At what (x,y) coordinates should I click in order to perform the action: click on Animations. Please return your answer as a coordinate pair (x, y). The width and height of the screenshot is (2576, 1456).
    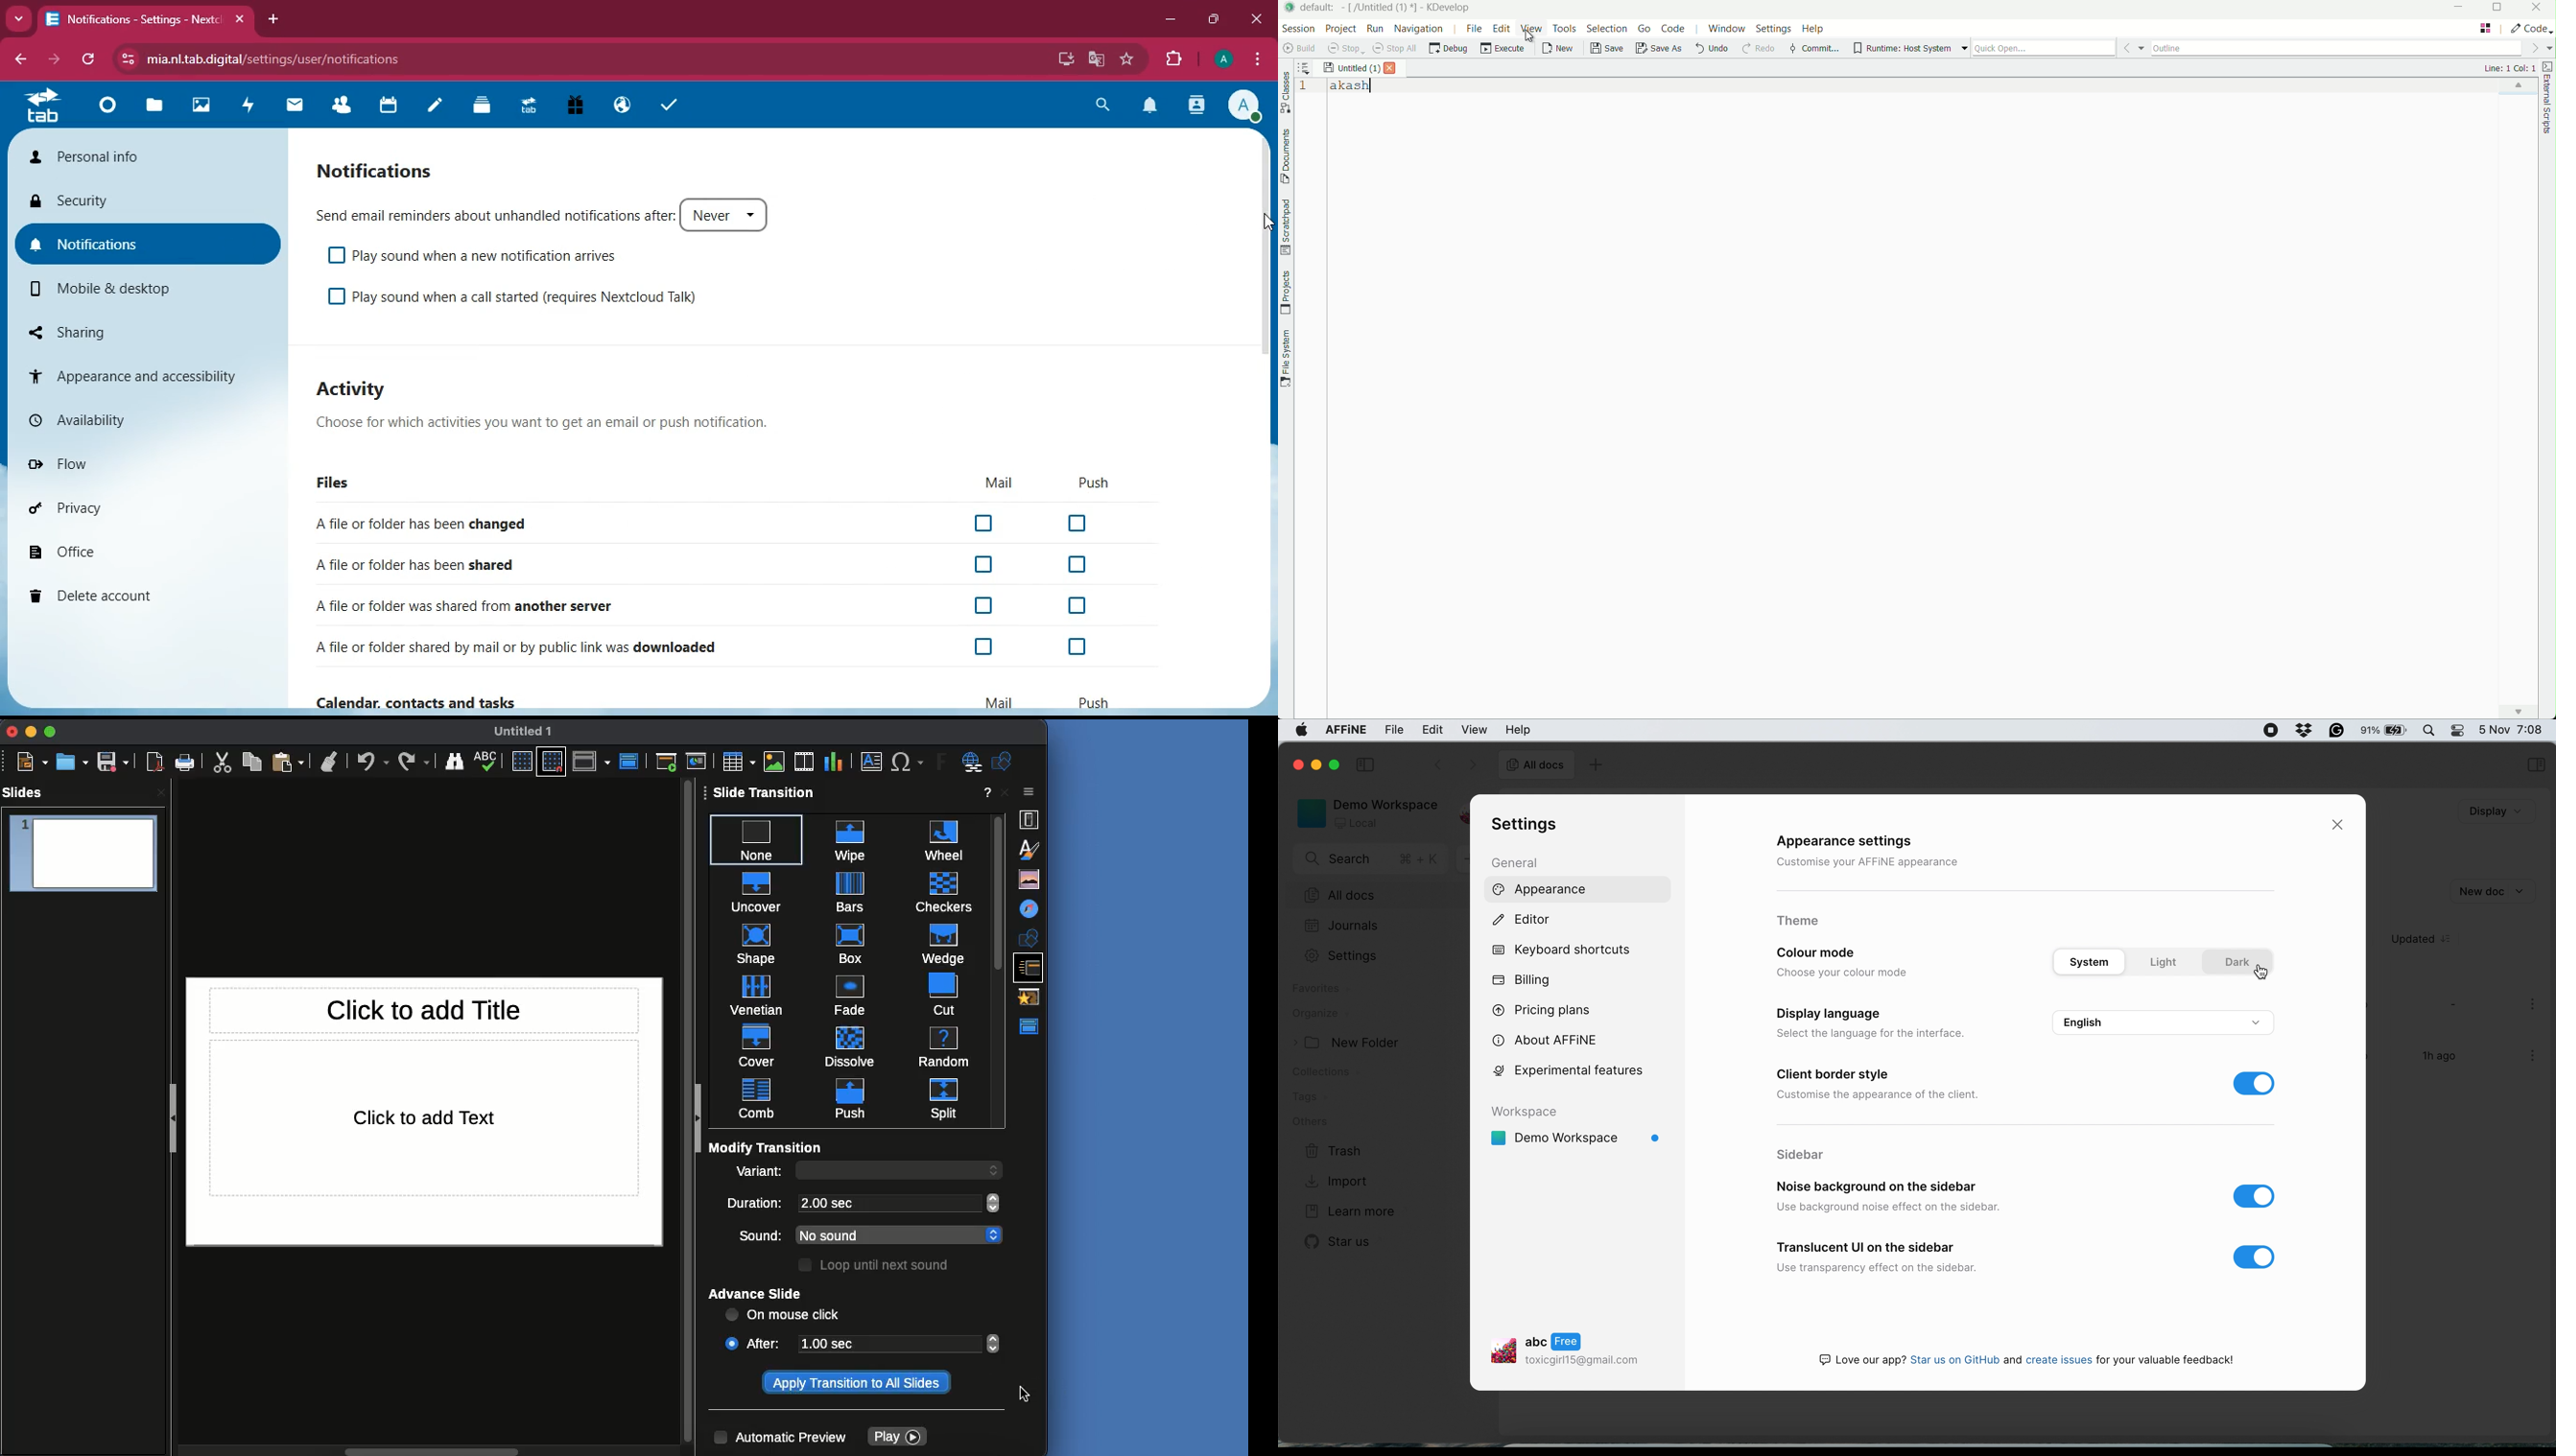
    Looking at the image, I should click on (1033, 996).